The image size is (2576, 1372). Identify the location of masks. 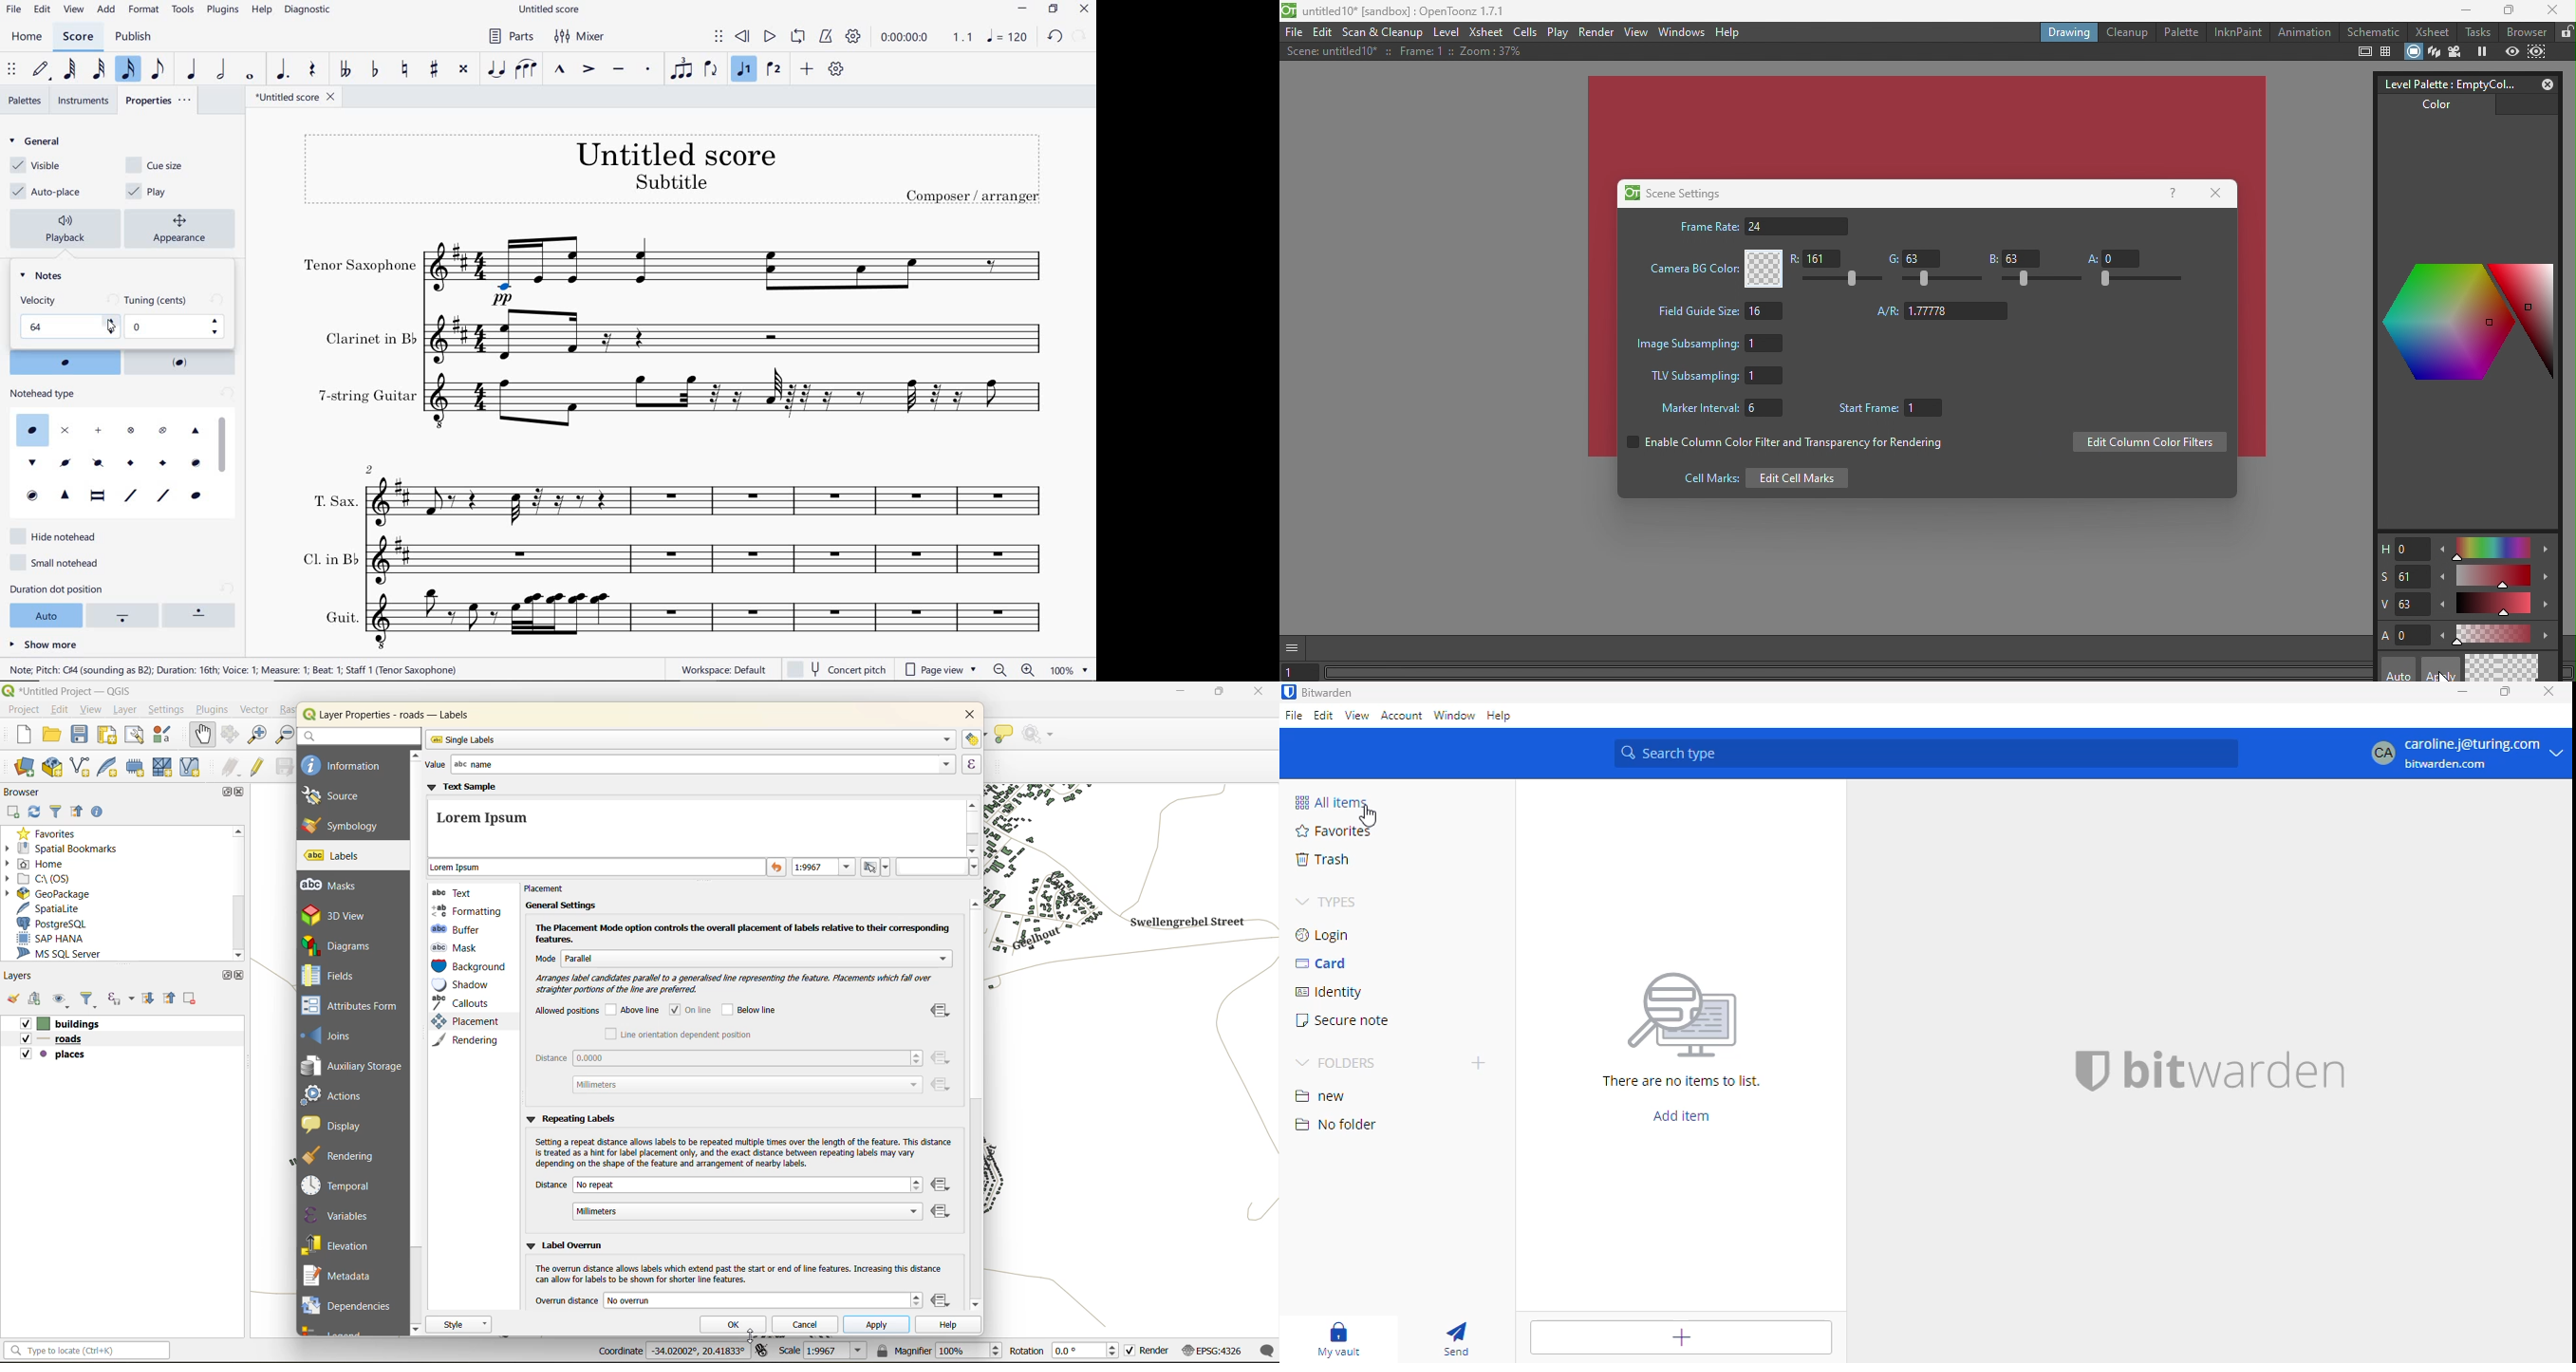
(336, 886).